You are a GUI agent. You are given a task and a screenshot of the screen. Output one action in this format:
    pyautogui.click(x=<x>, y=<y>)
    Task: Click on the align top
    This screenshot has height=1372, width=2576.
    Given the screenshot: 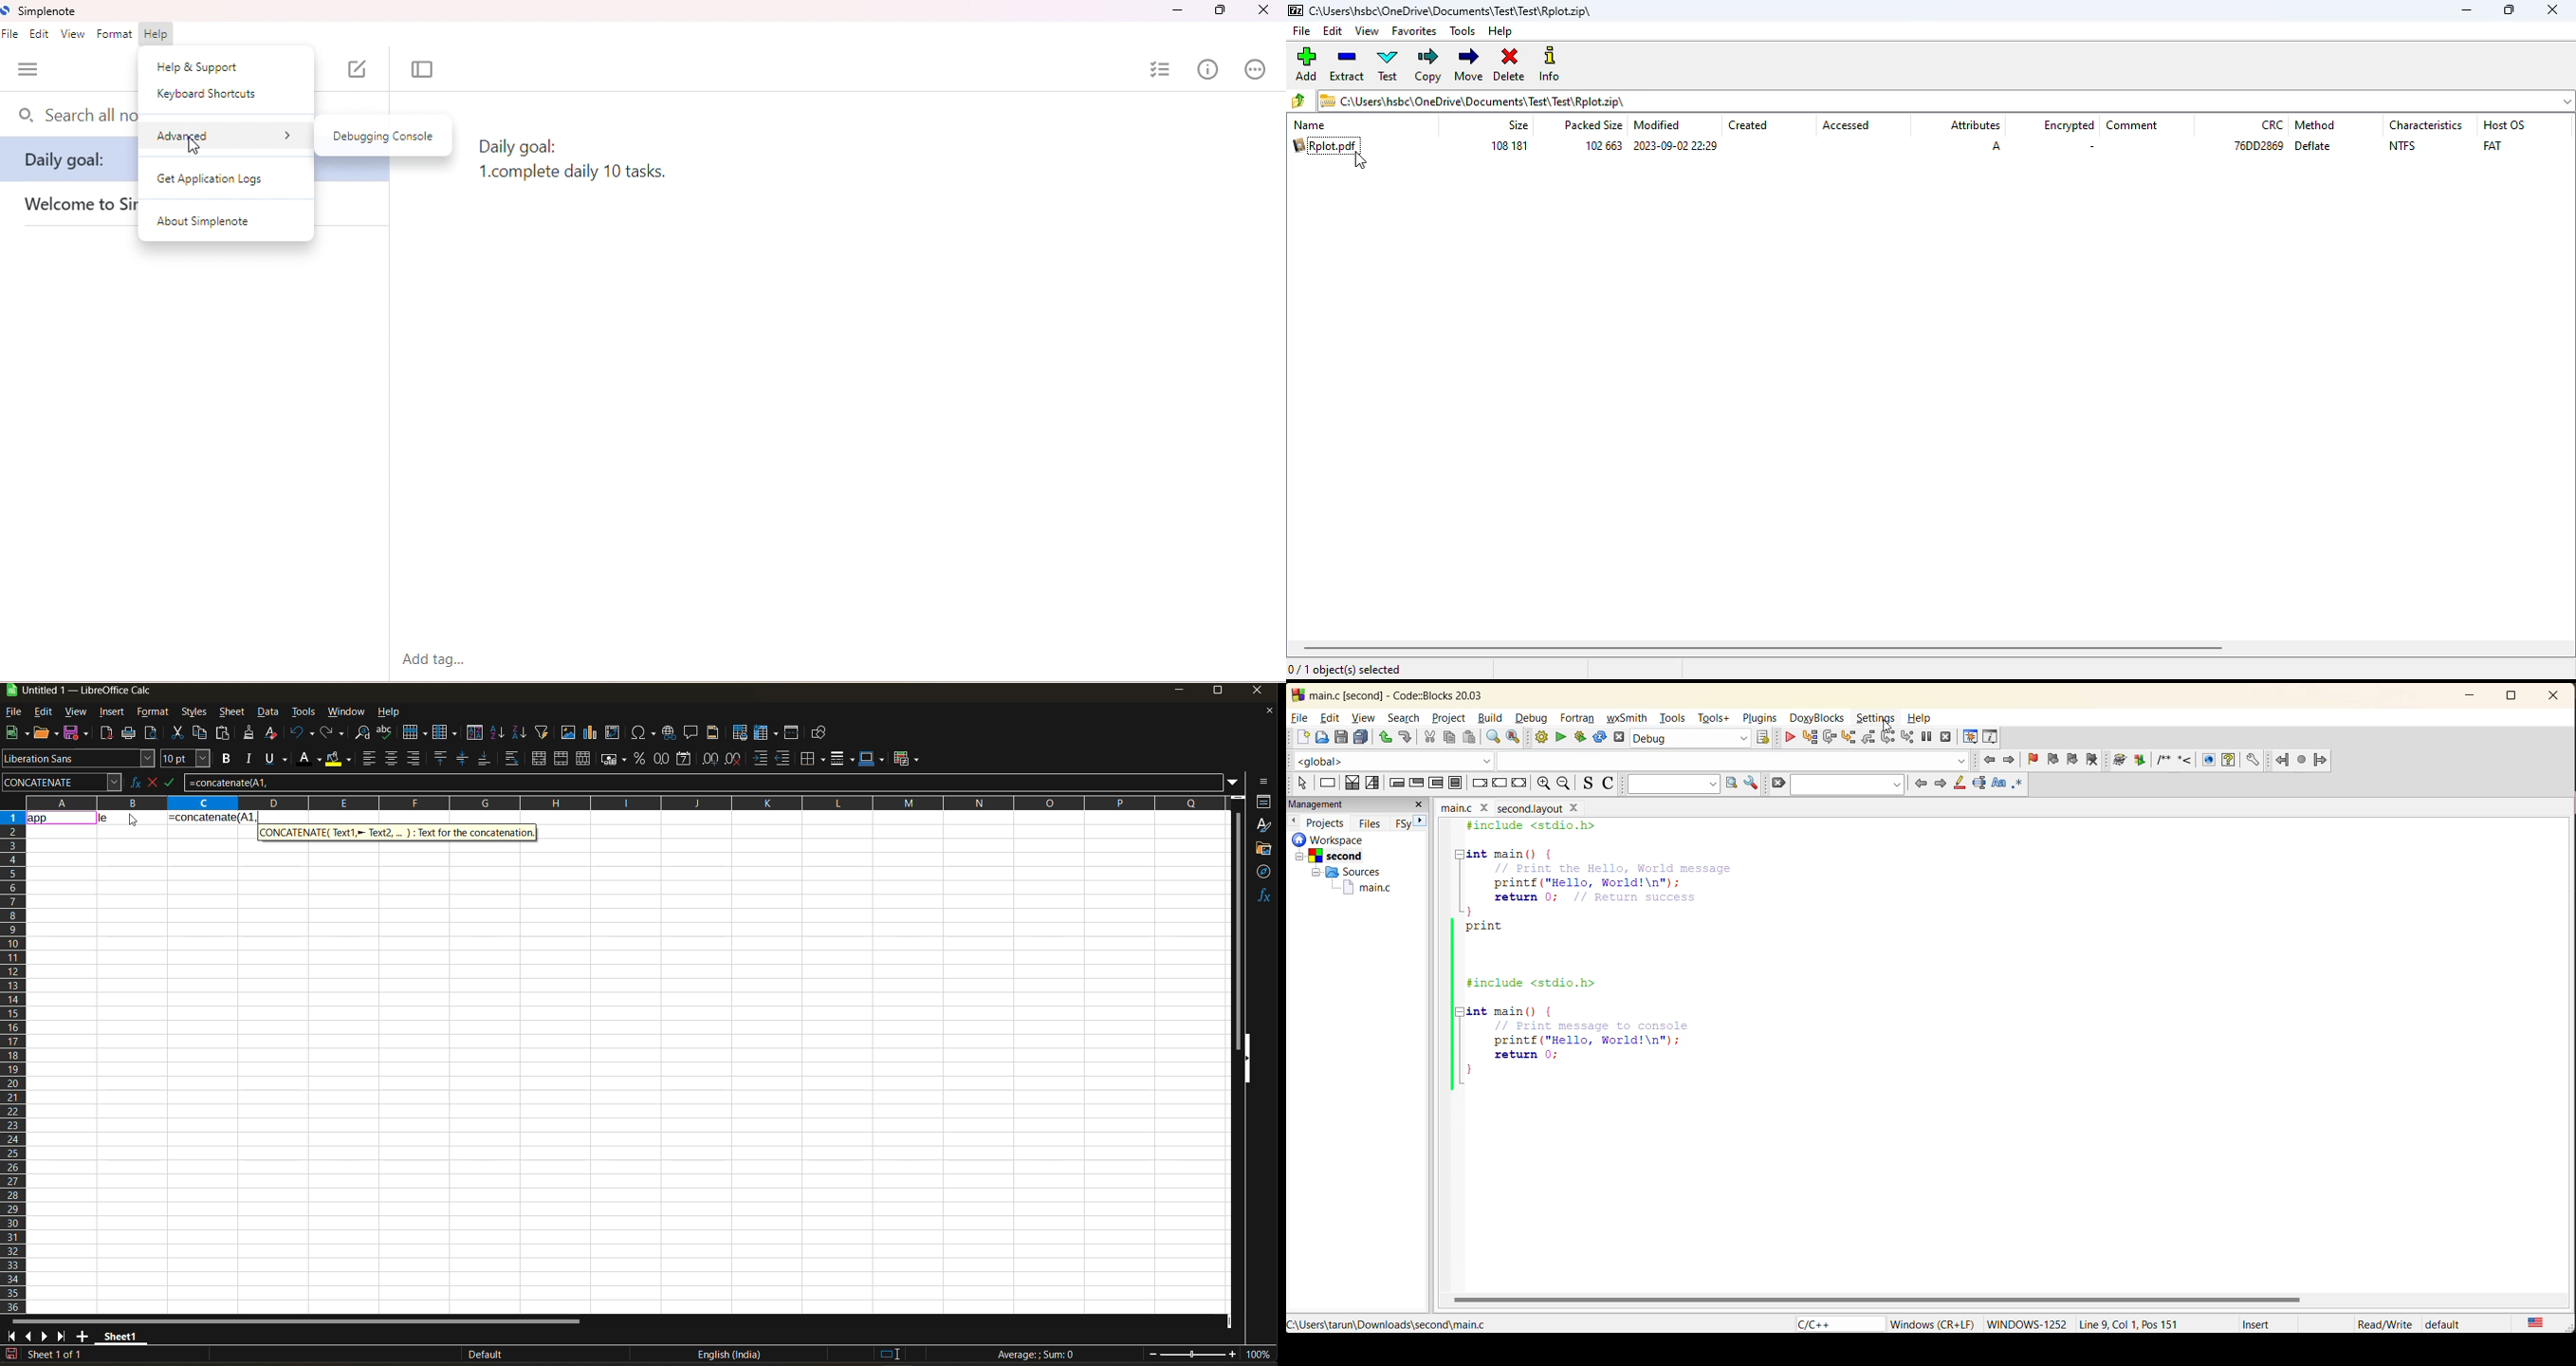 What is the action you would take?
    pyautogui.click(x=439, y=758)
    